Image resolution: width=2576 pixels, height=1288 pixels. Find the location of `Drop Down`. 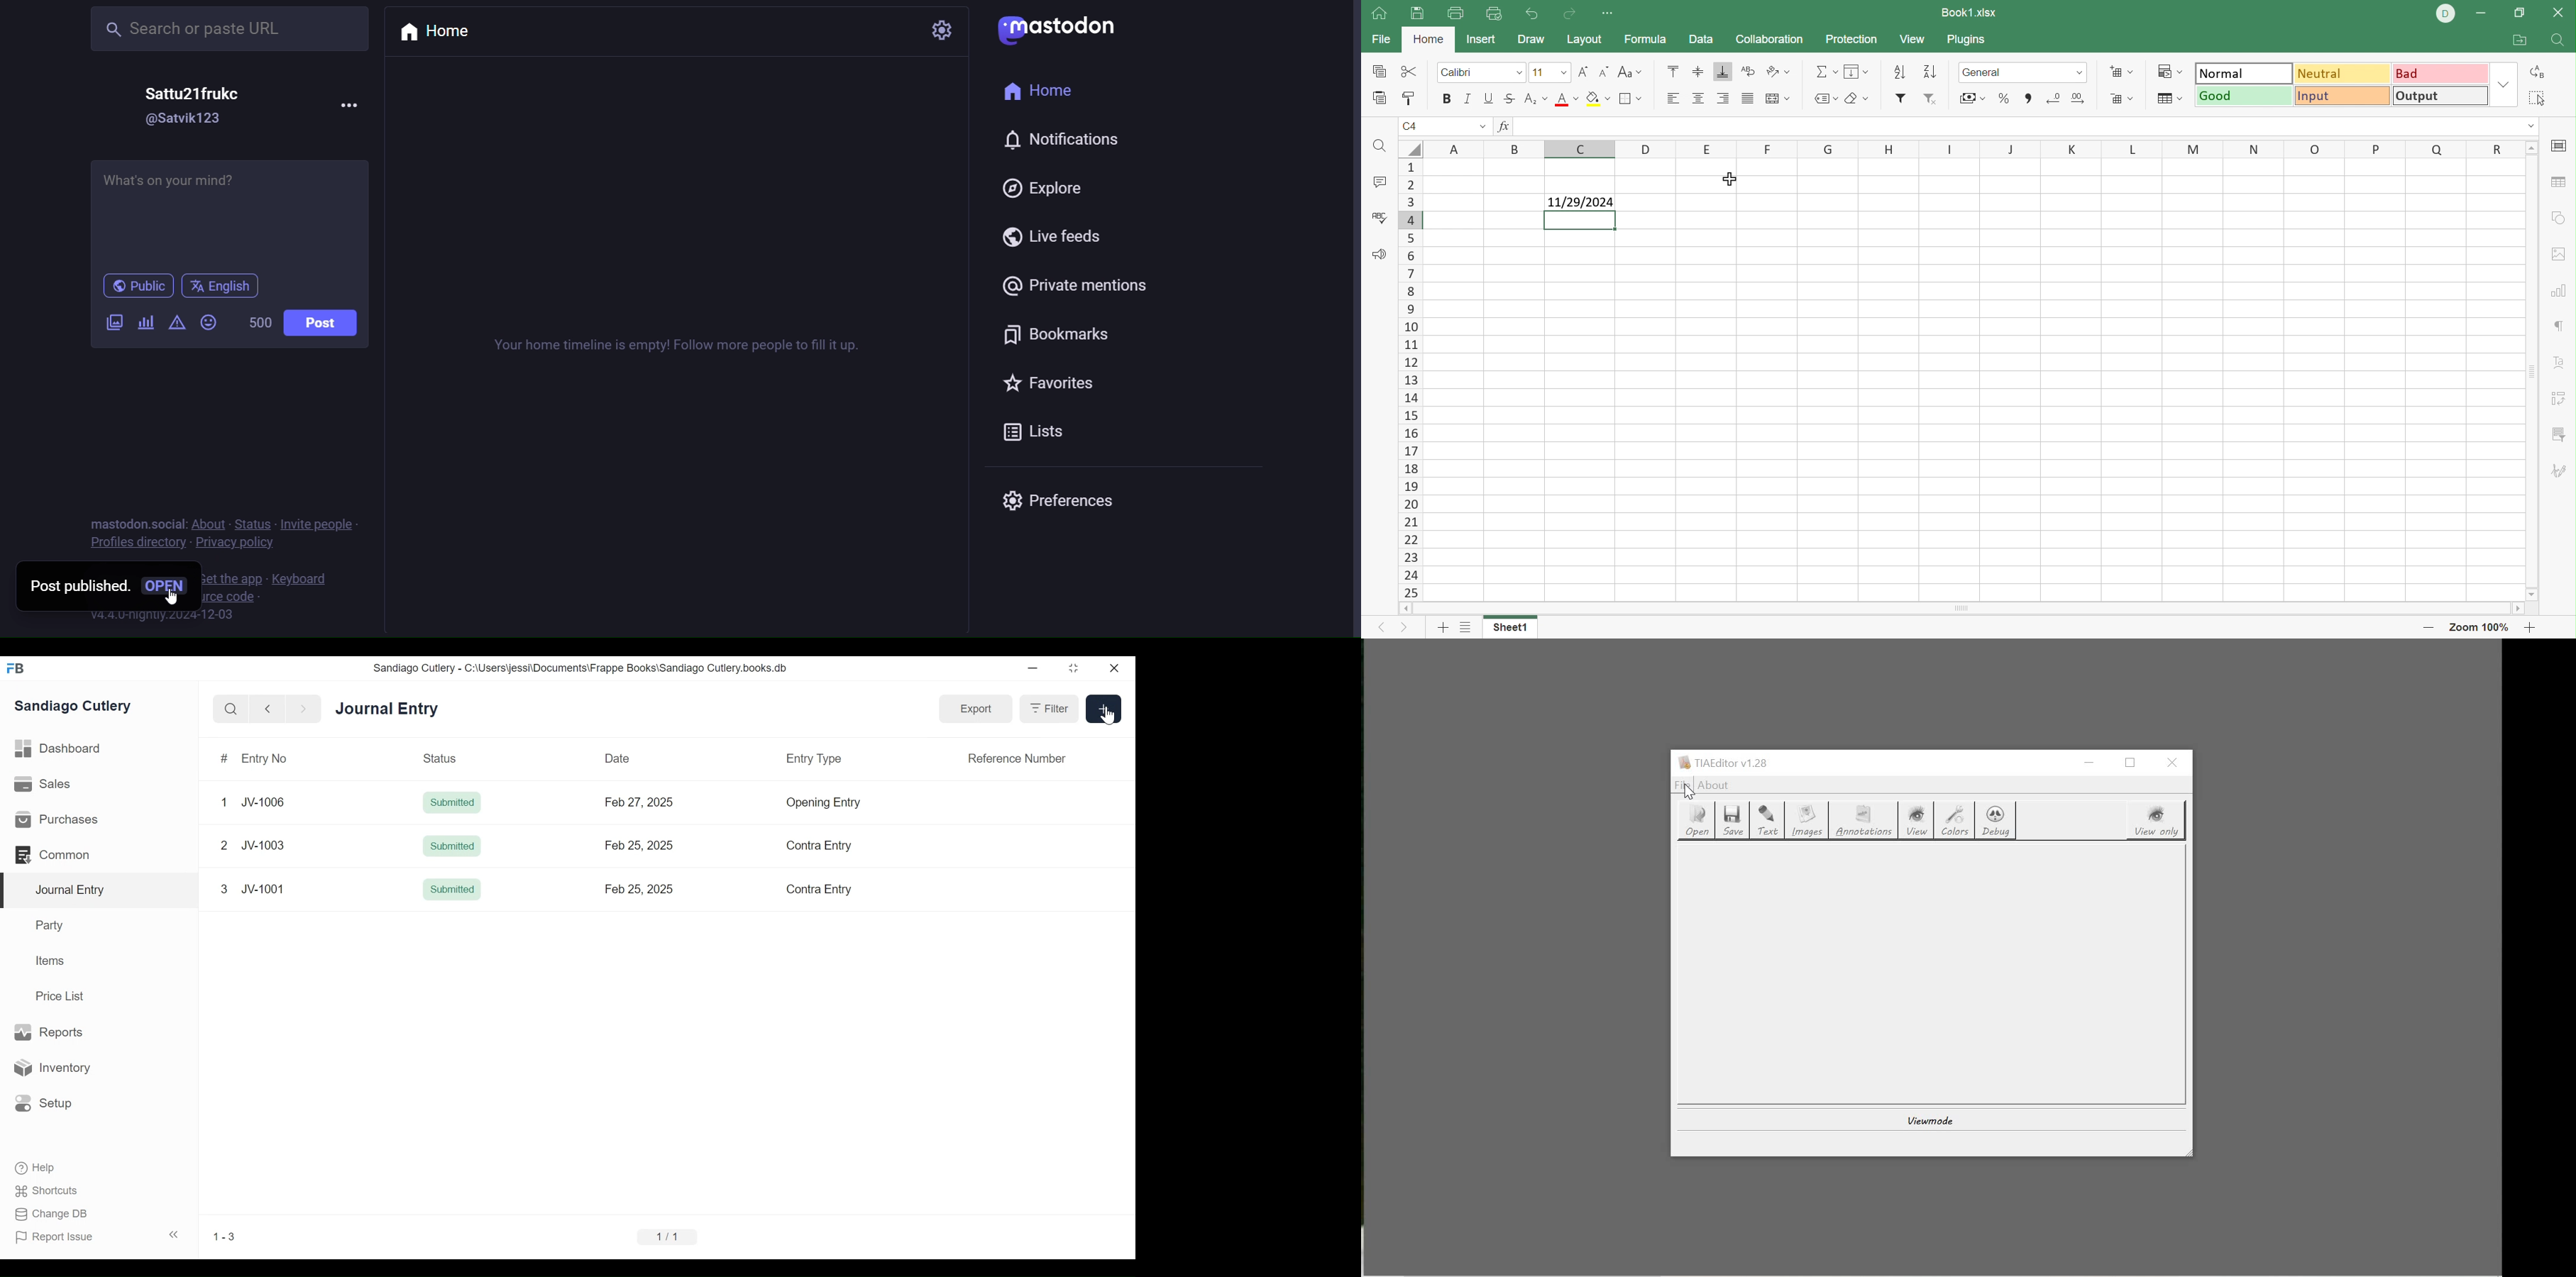

Drop Down is located at coordinates (2502, 84).